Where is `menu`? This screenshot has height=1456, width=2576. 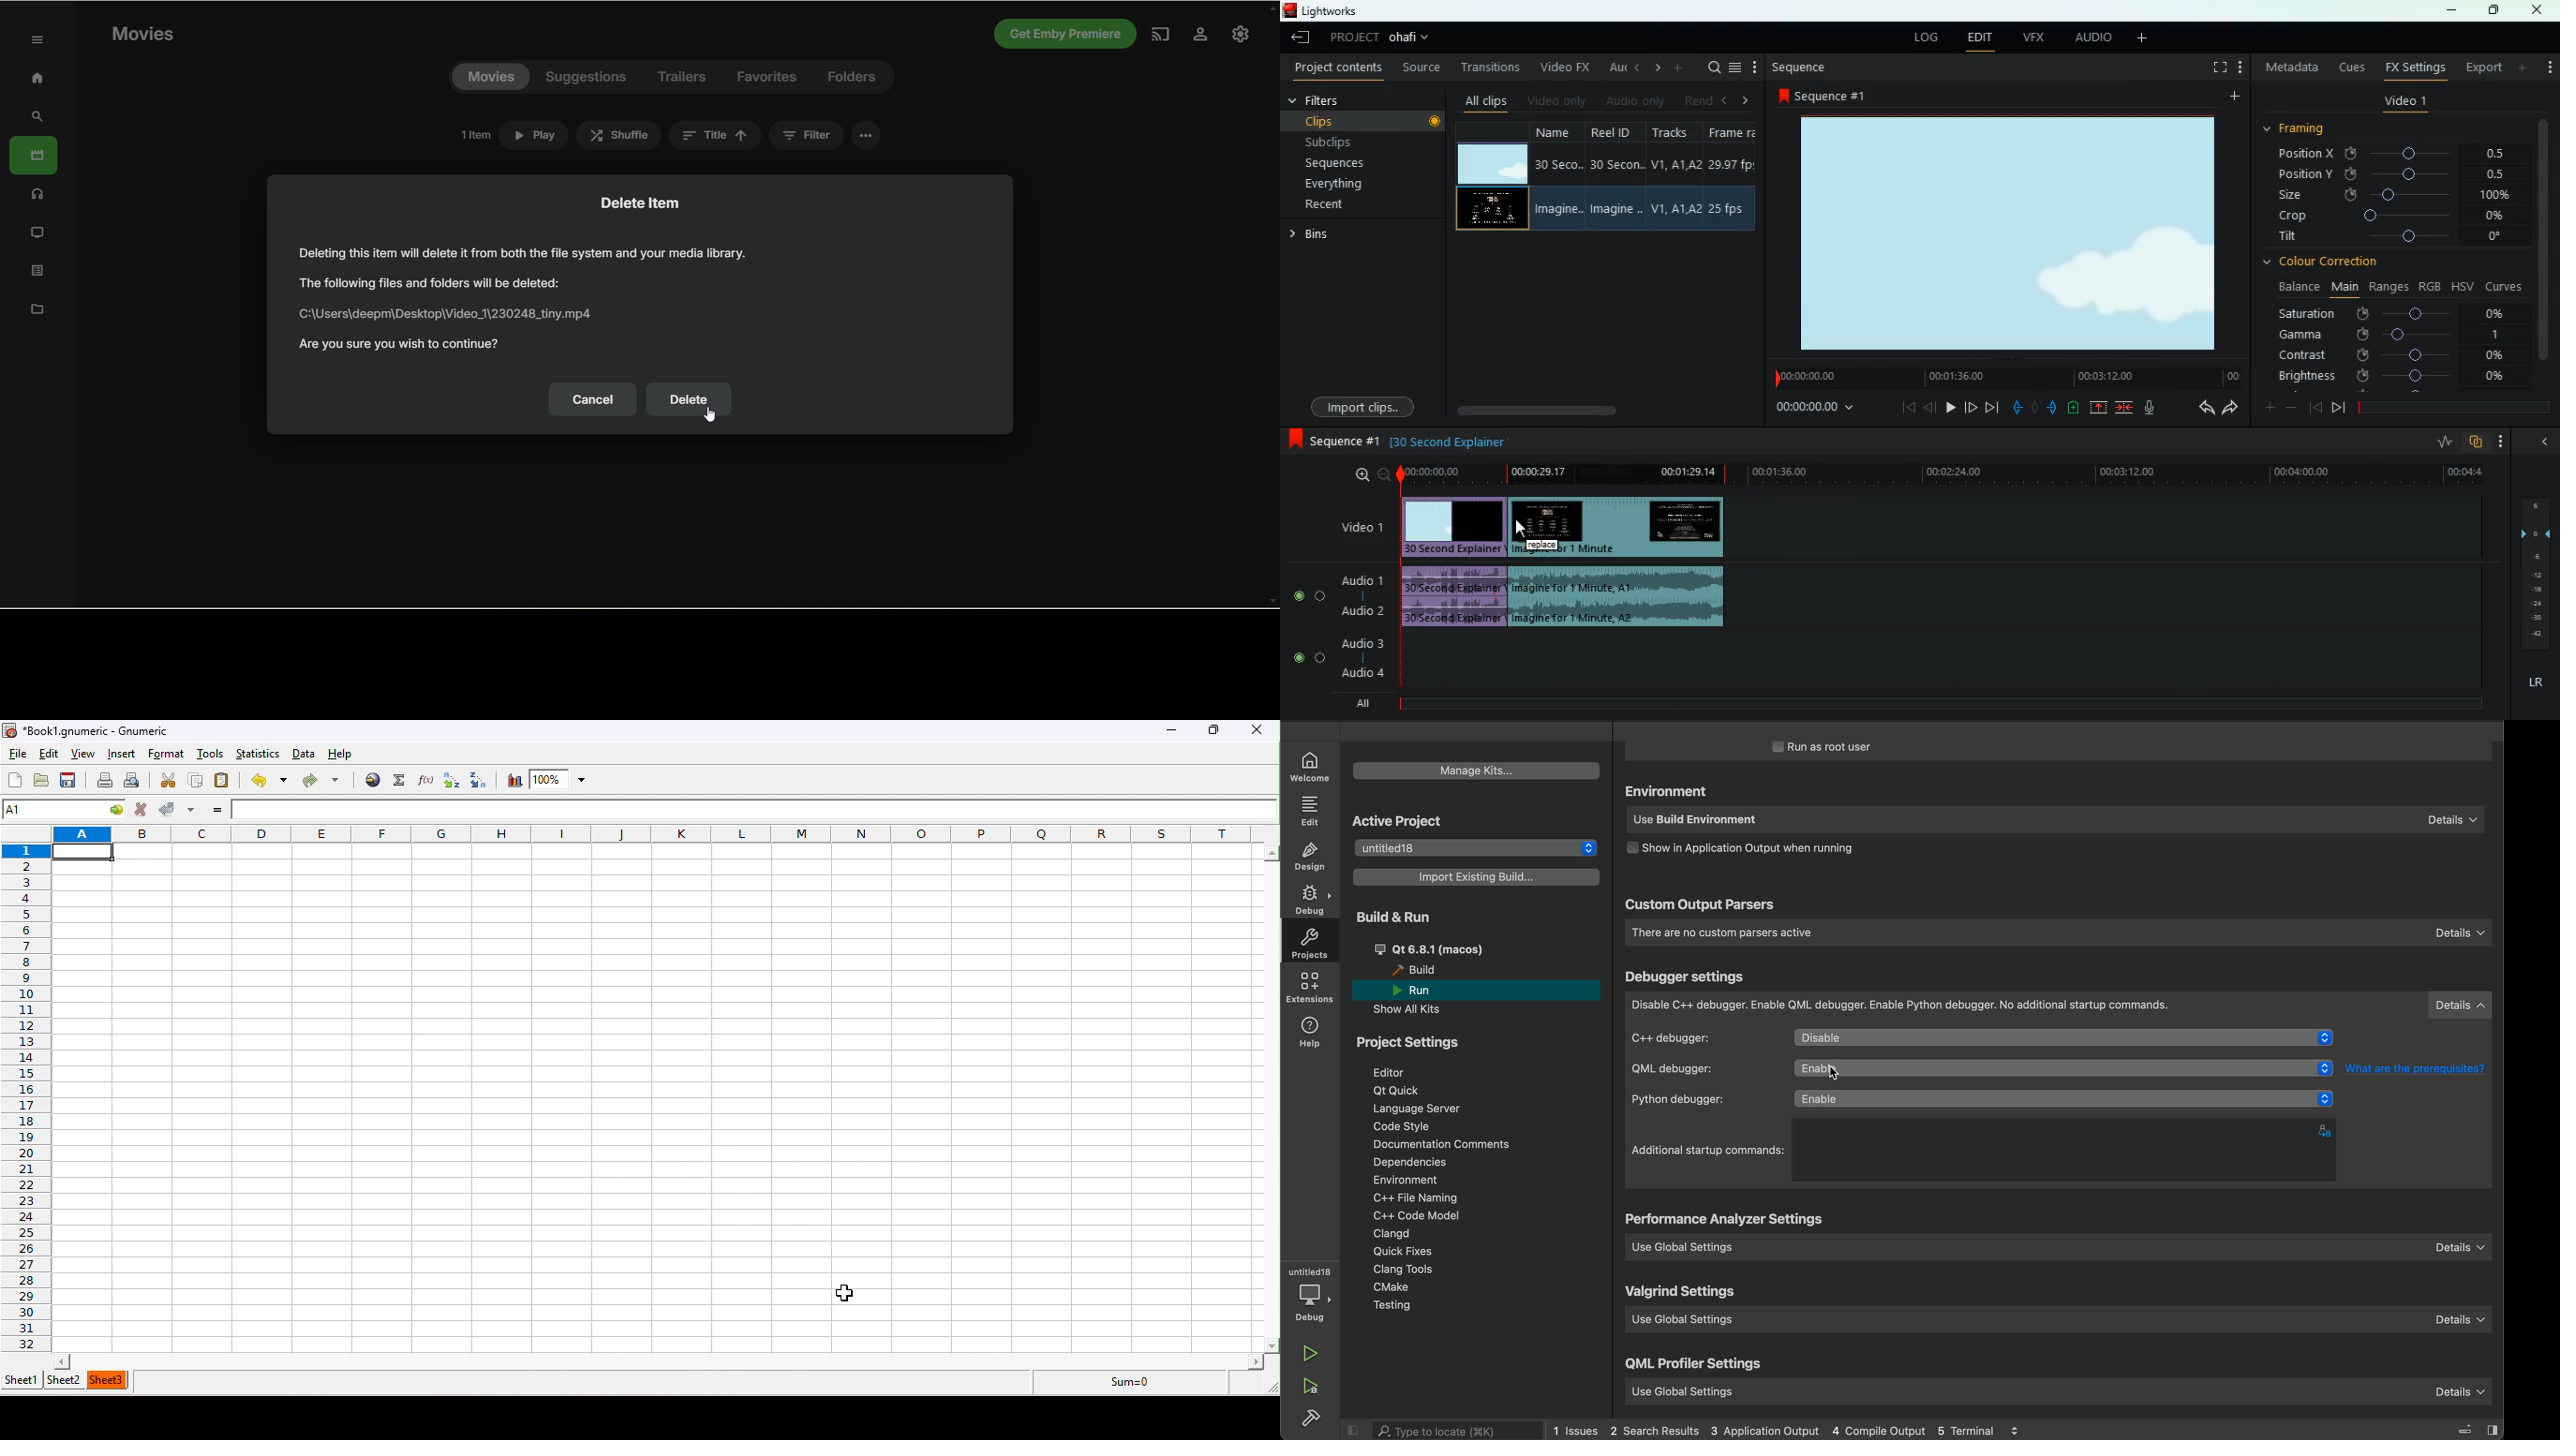
menu is located at coordinates (1735, 67).